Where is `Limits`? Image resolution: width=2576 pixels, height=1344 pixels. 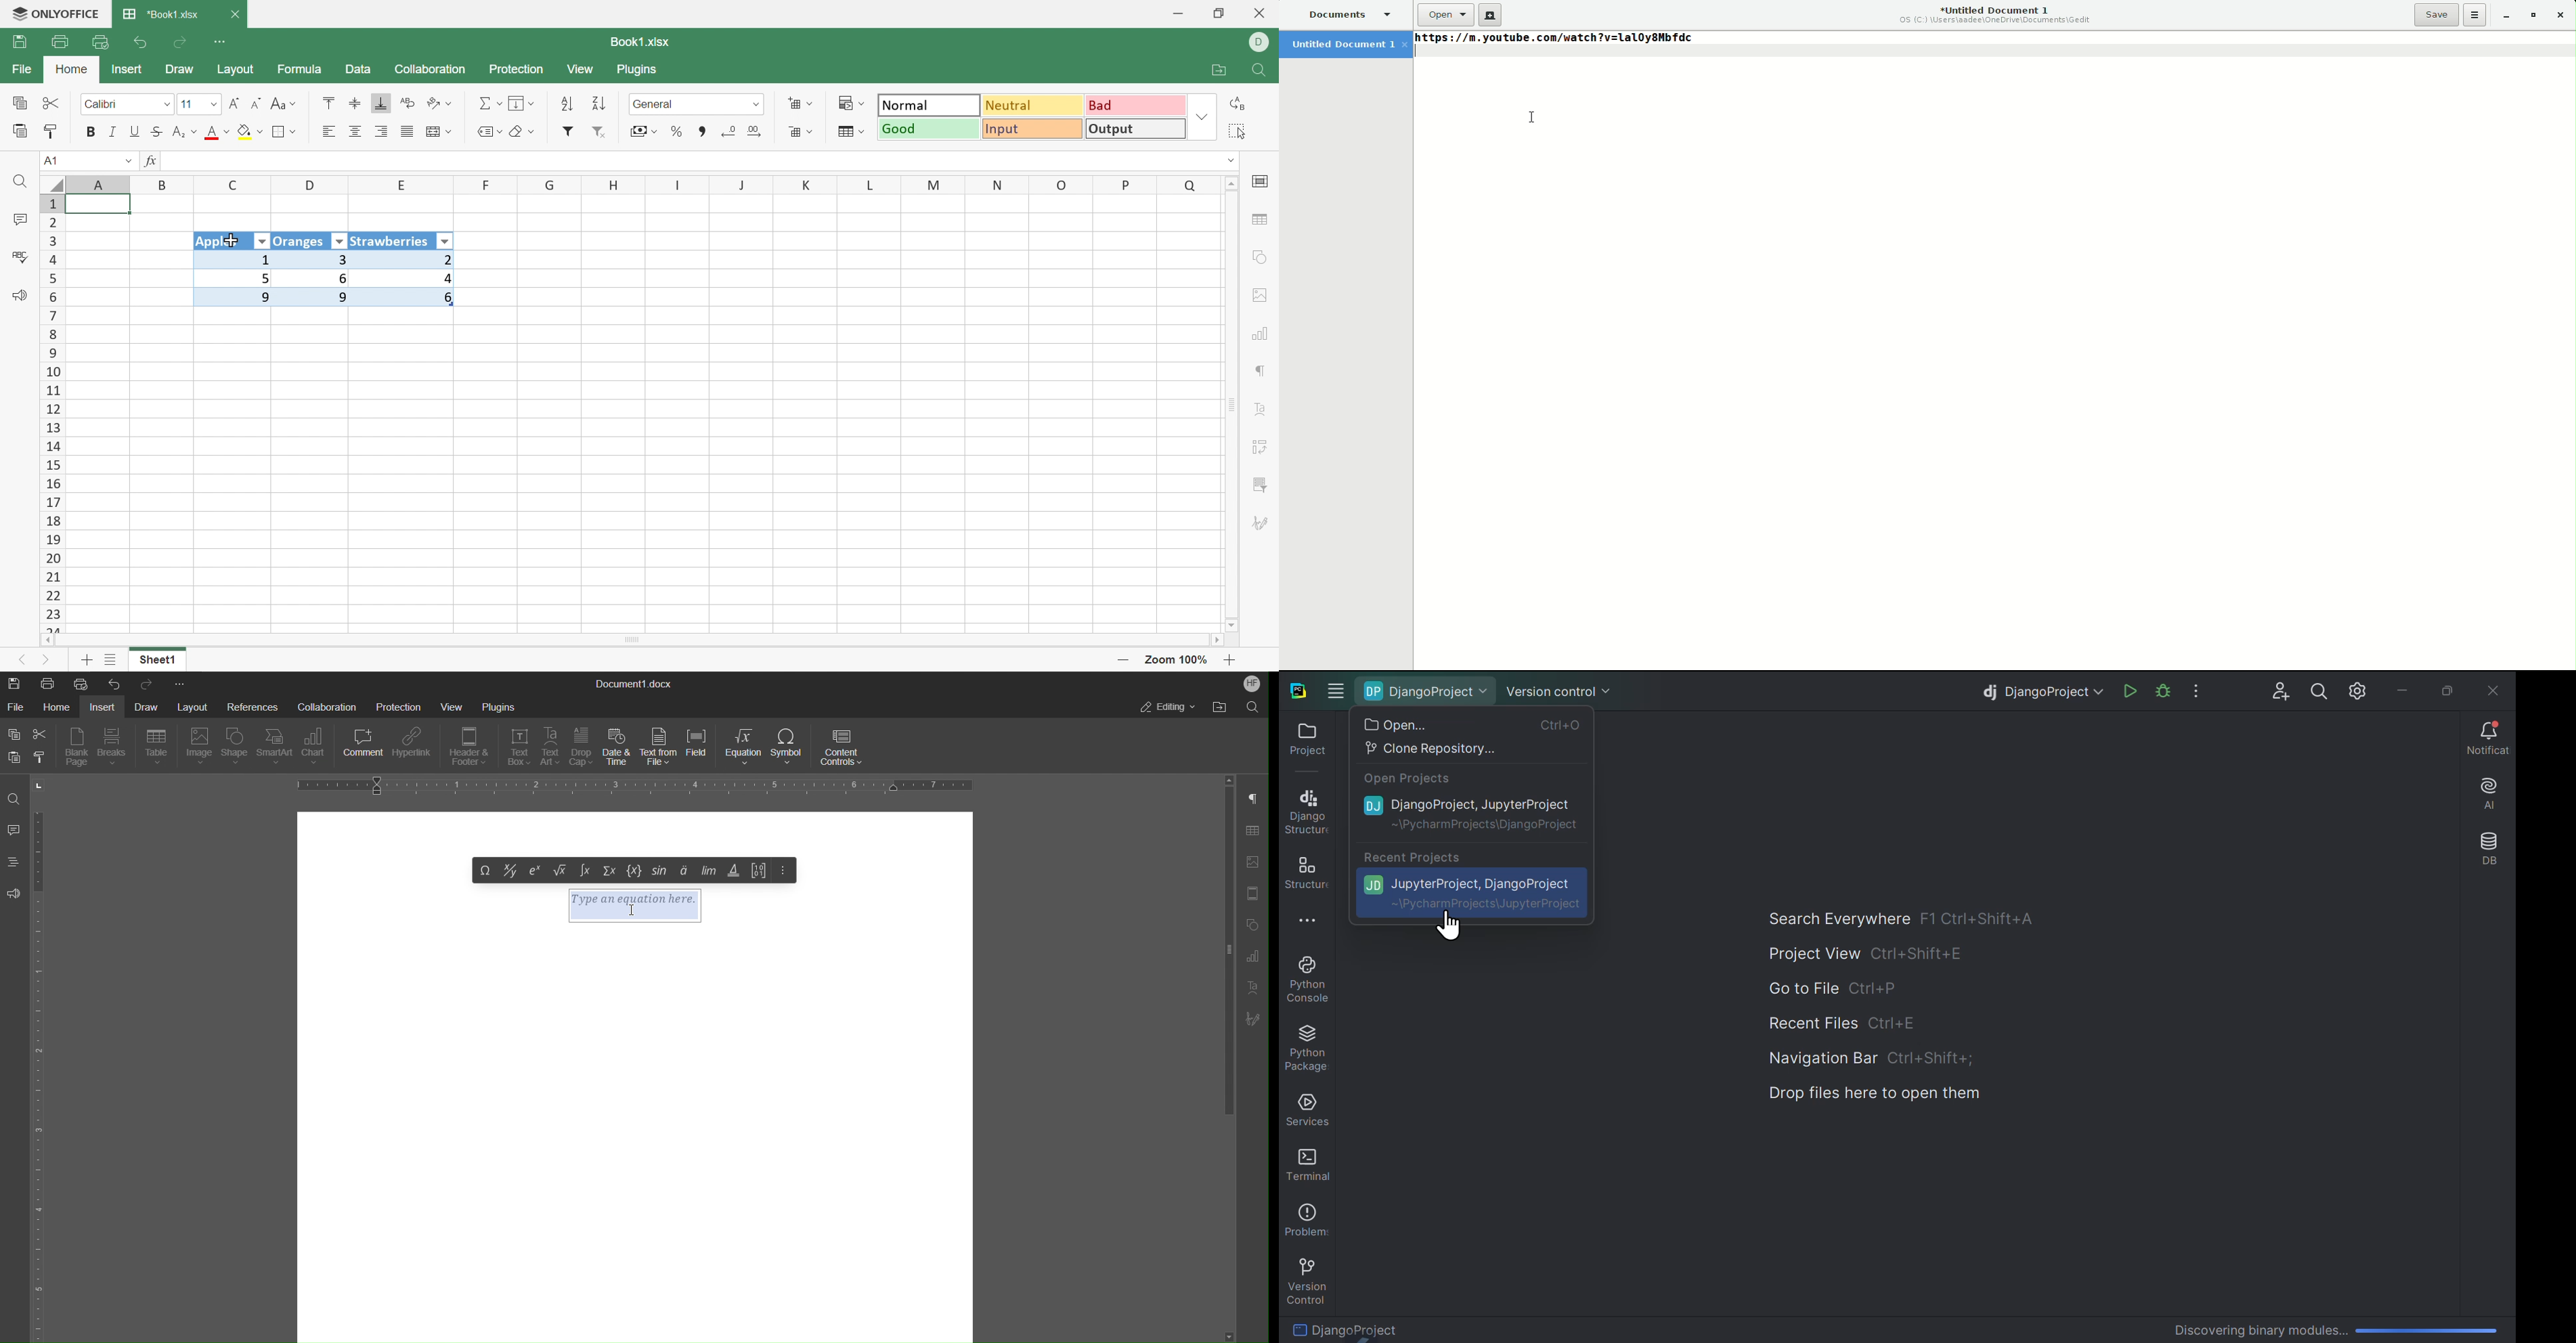
Limits is located at coordinates (708, 870).